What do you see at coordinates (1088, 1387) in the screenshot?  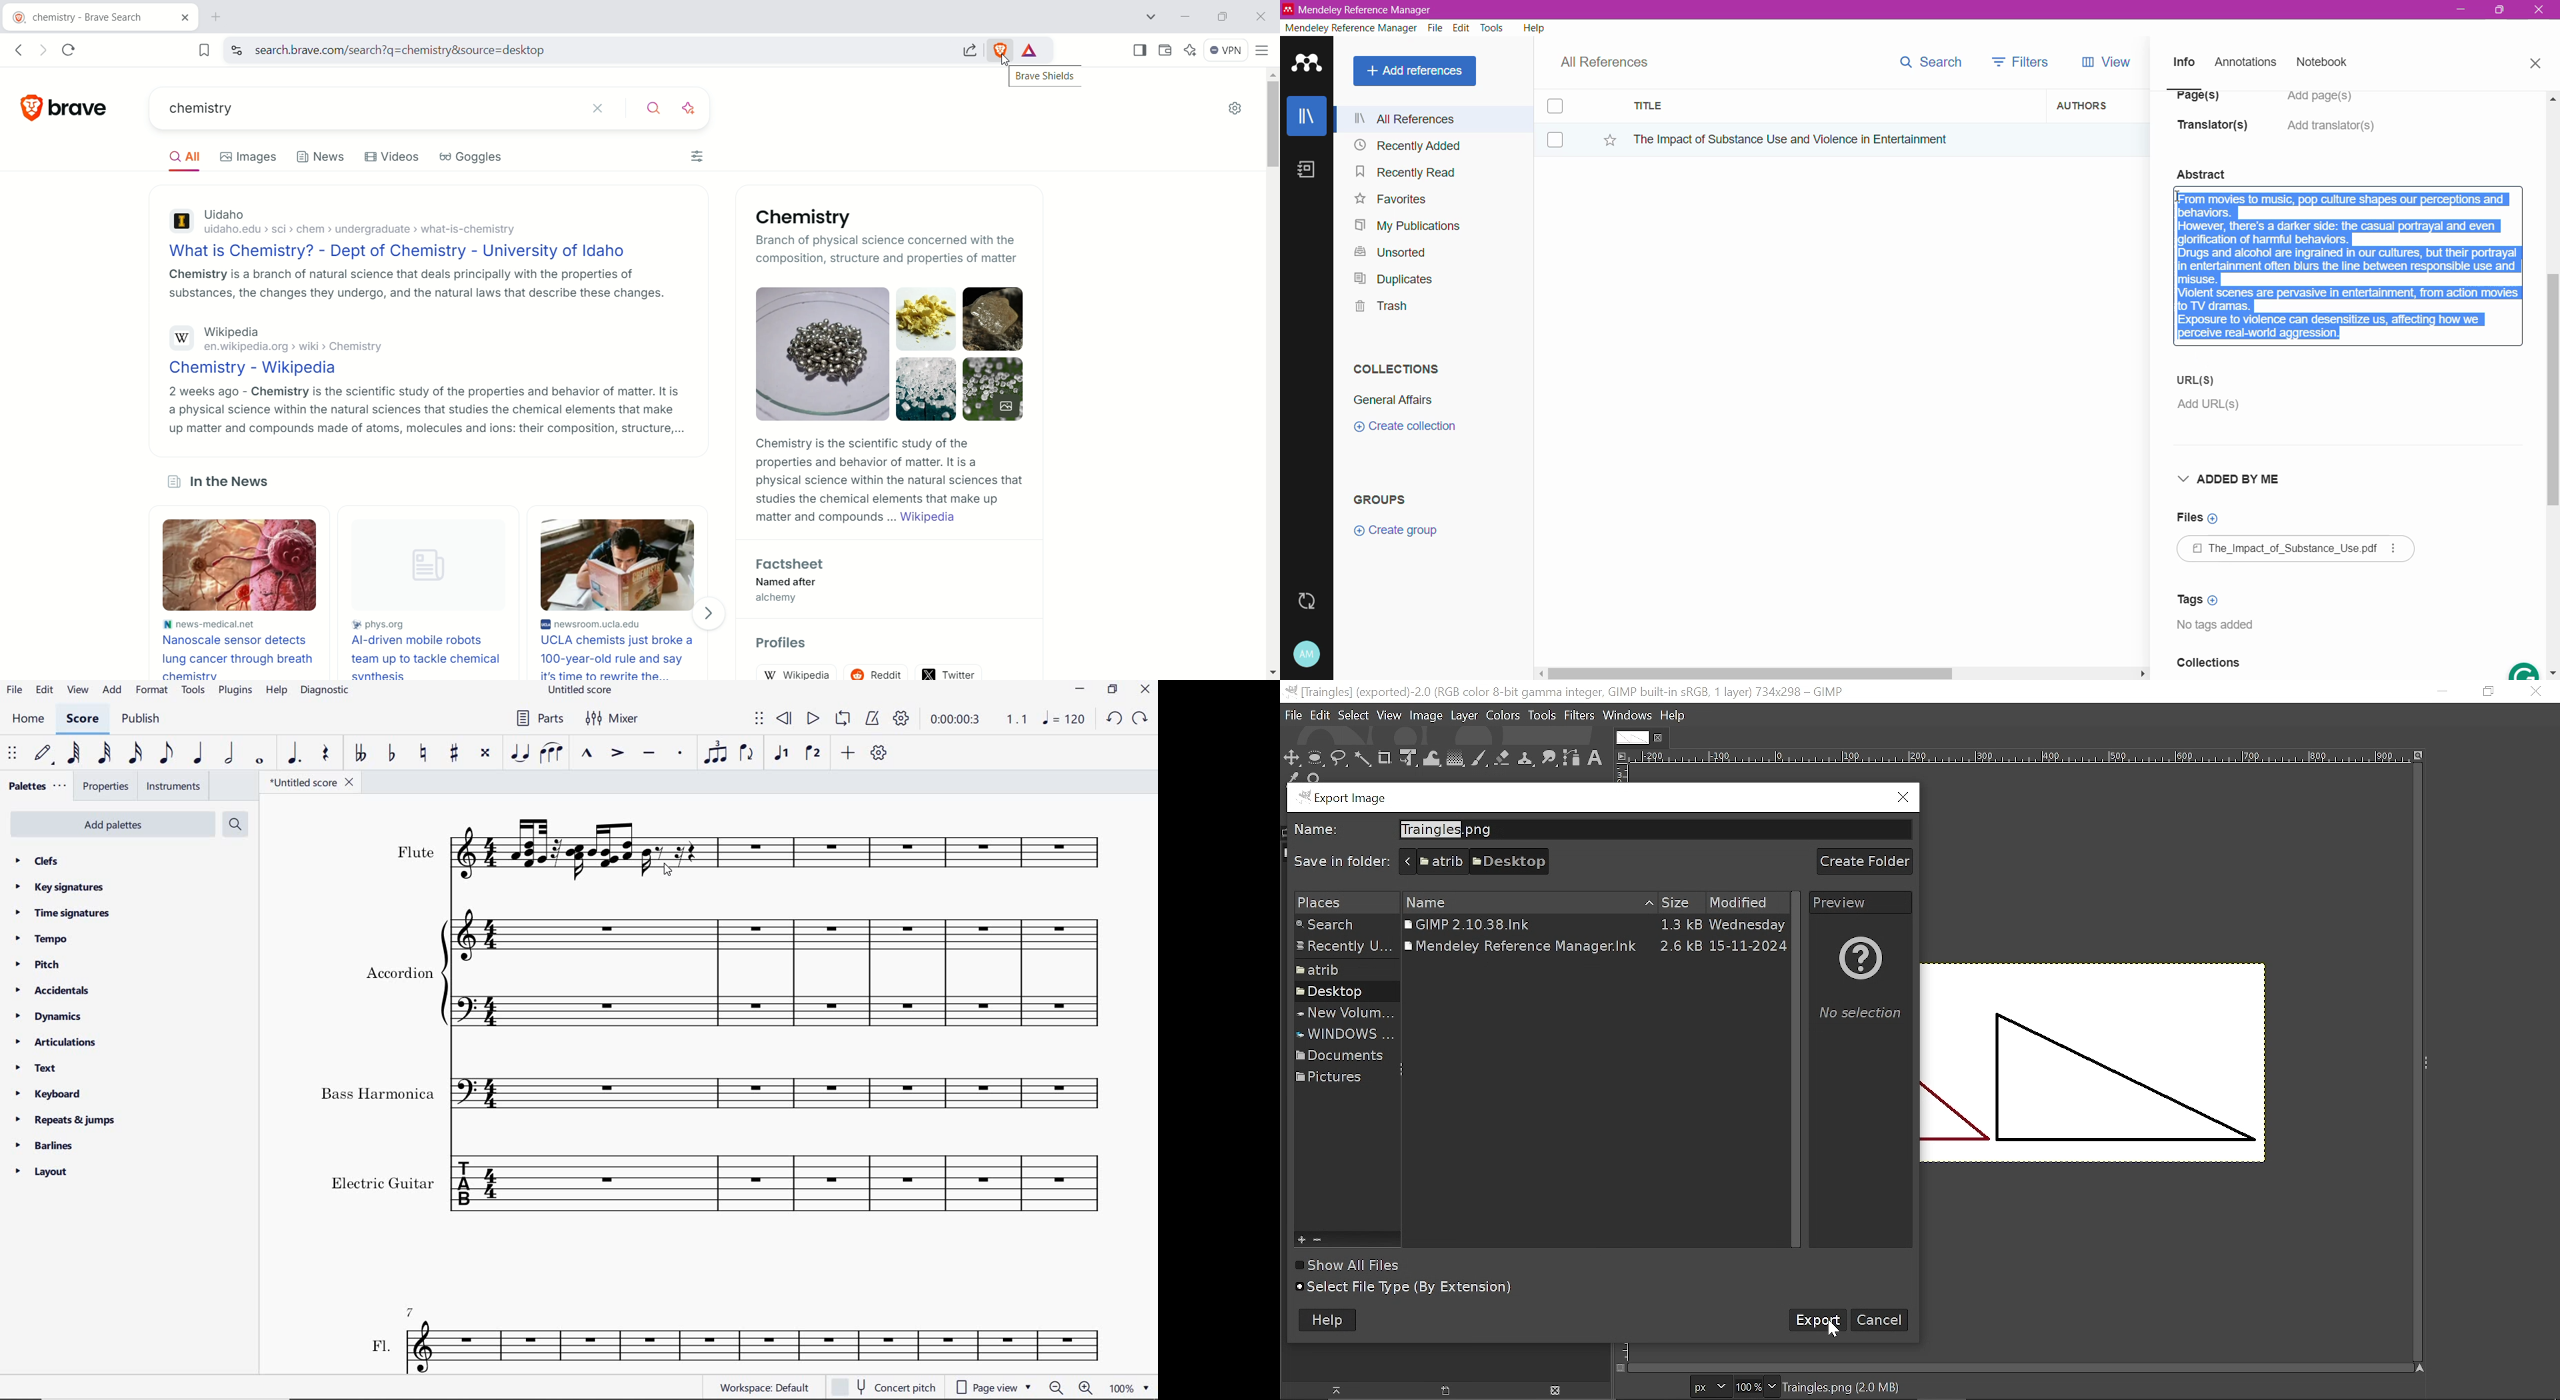 I see `ZOOM IN` at bounding box center [1088, 1387].